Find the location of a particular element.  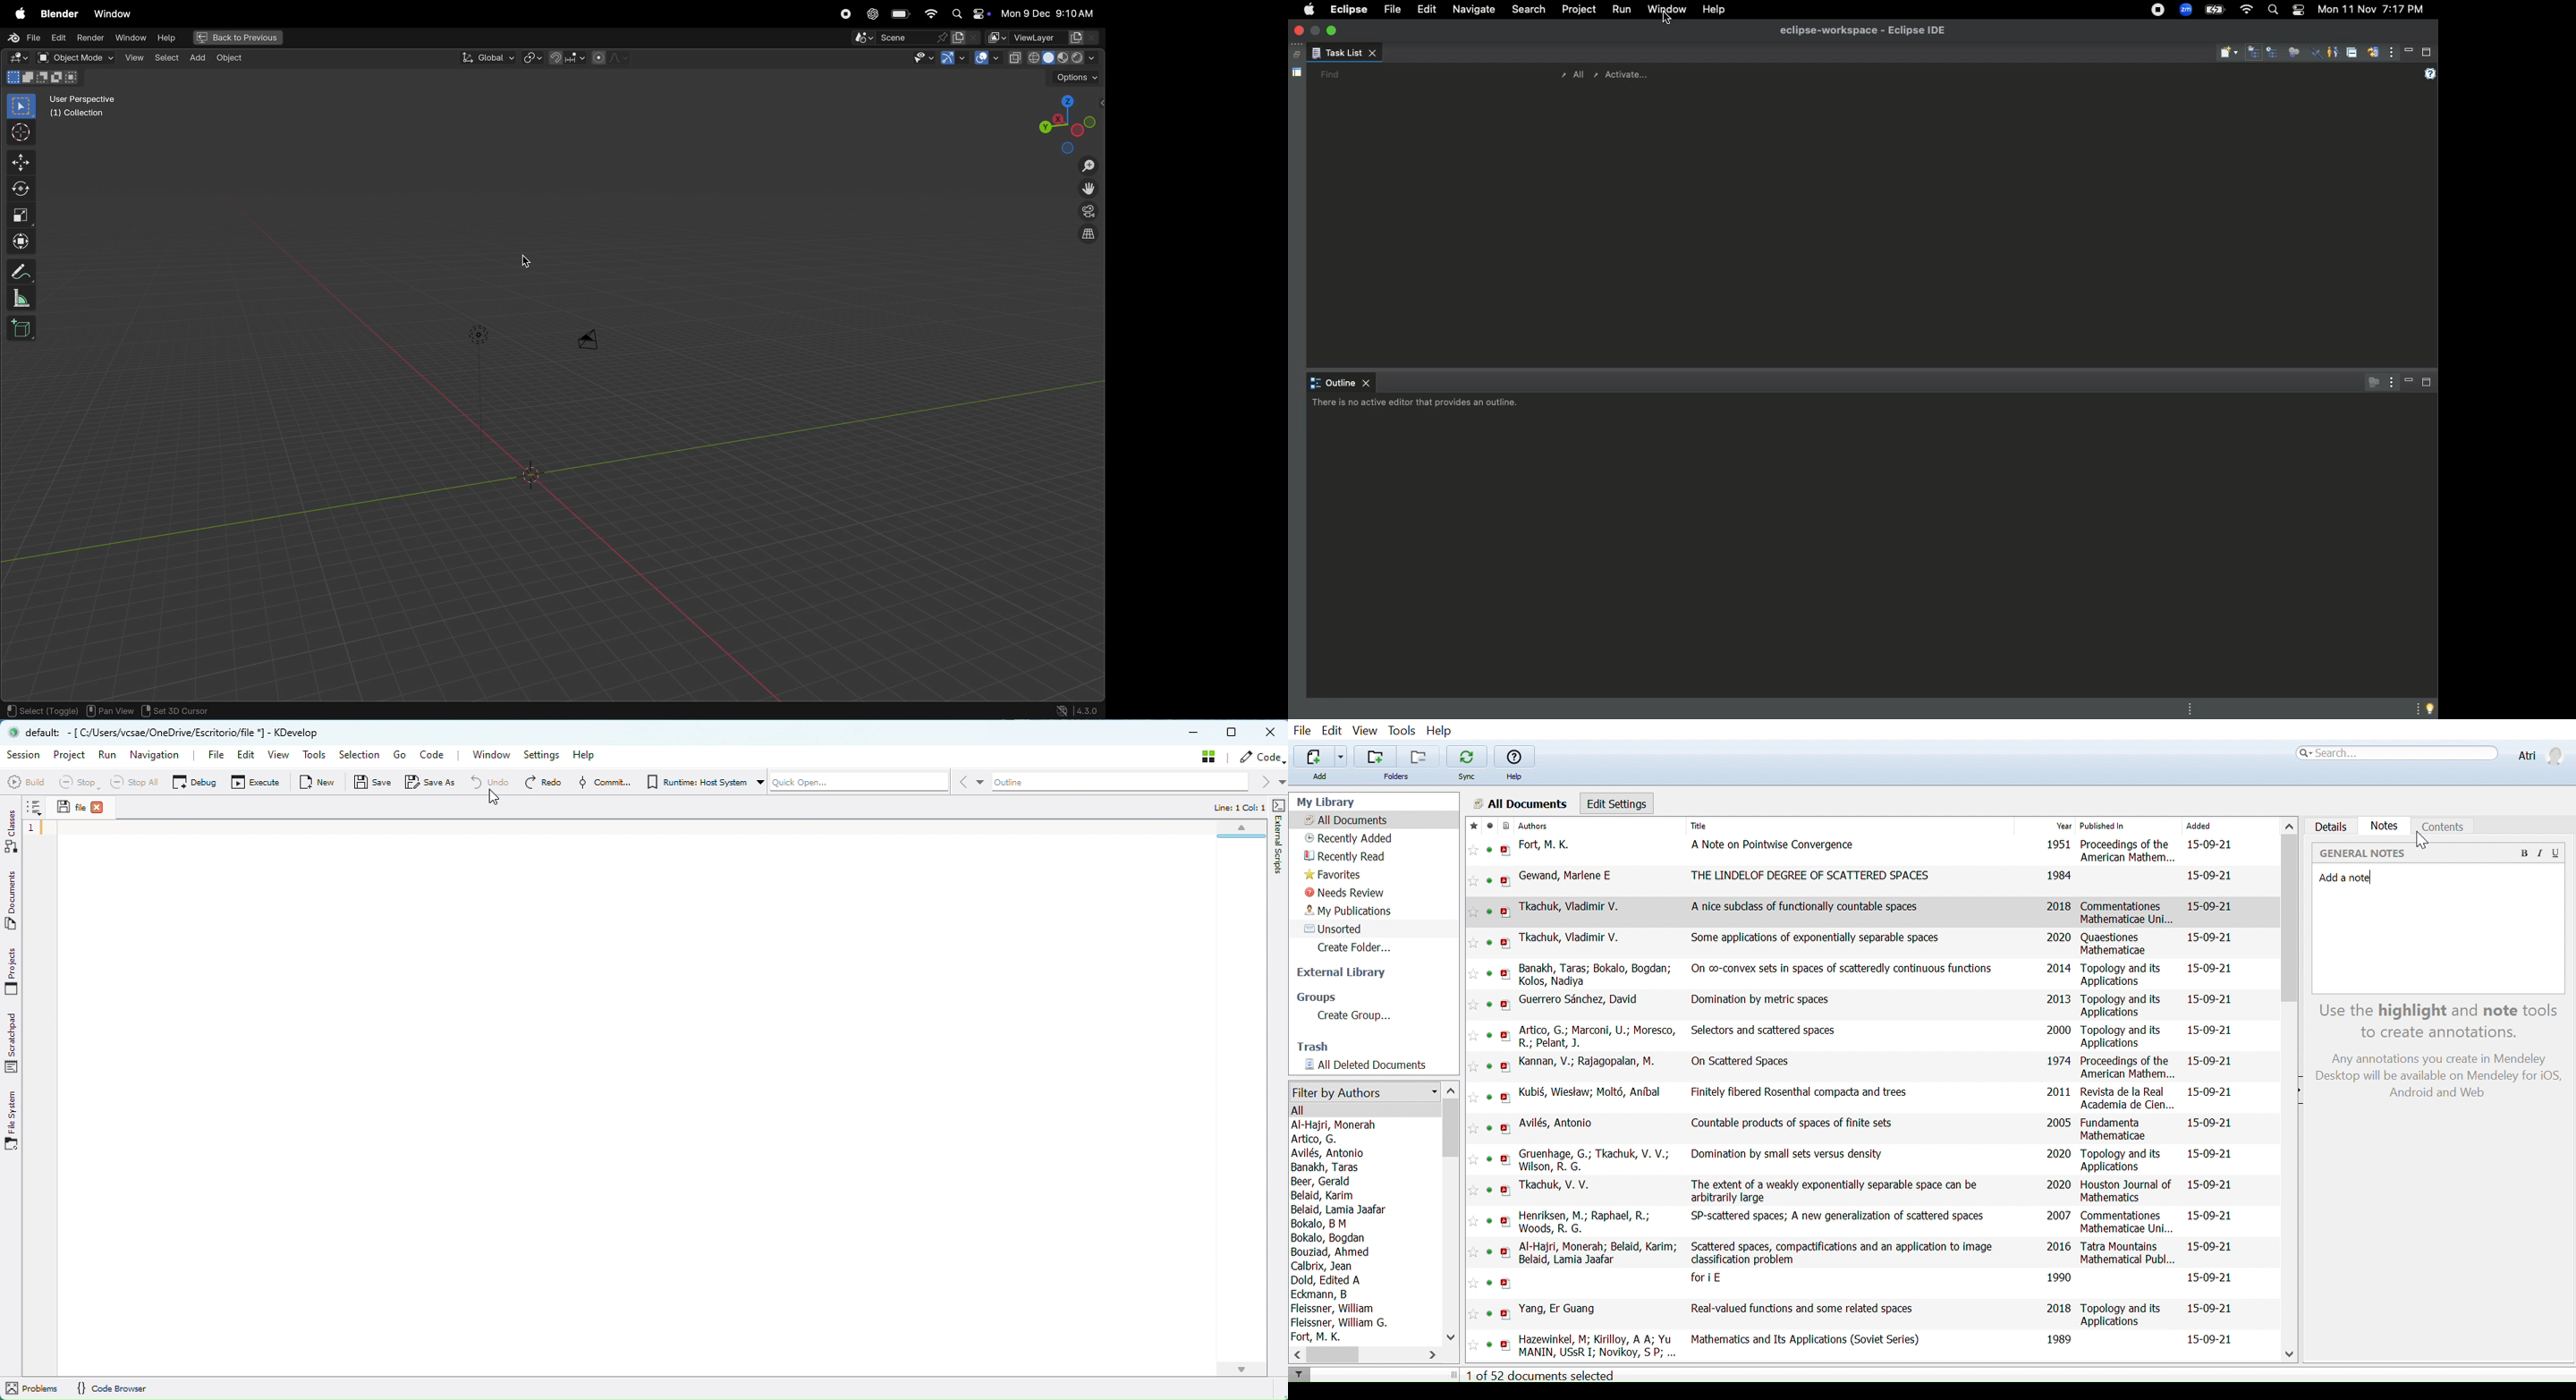

Bokalo, Bogdan is located at coordinates (1332, 1239).